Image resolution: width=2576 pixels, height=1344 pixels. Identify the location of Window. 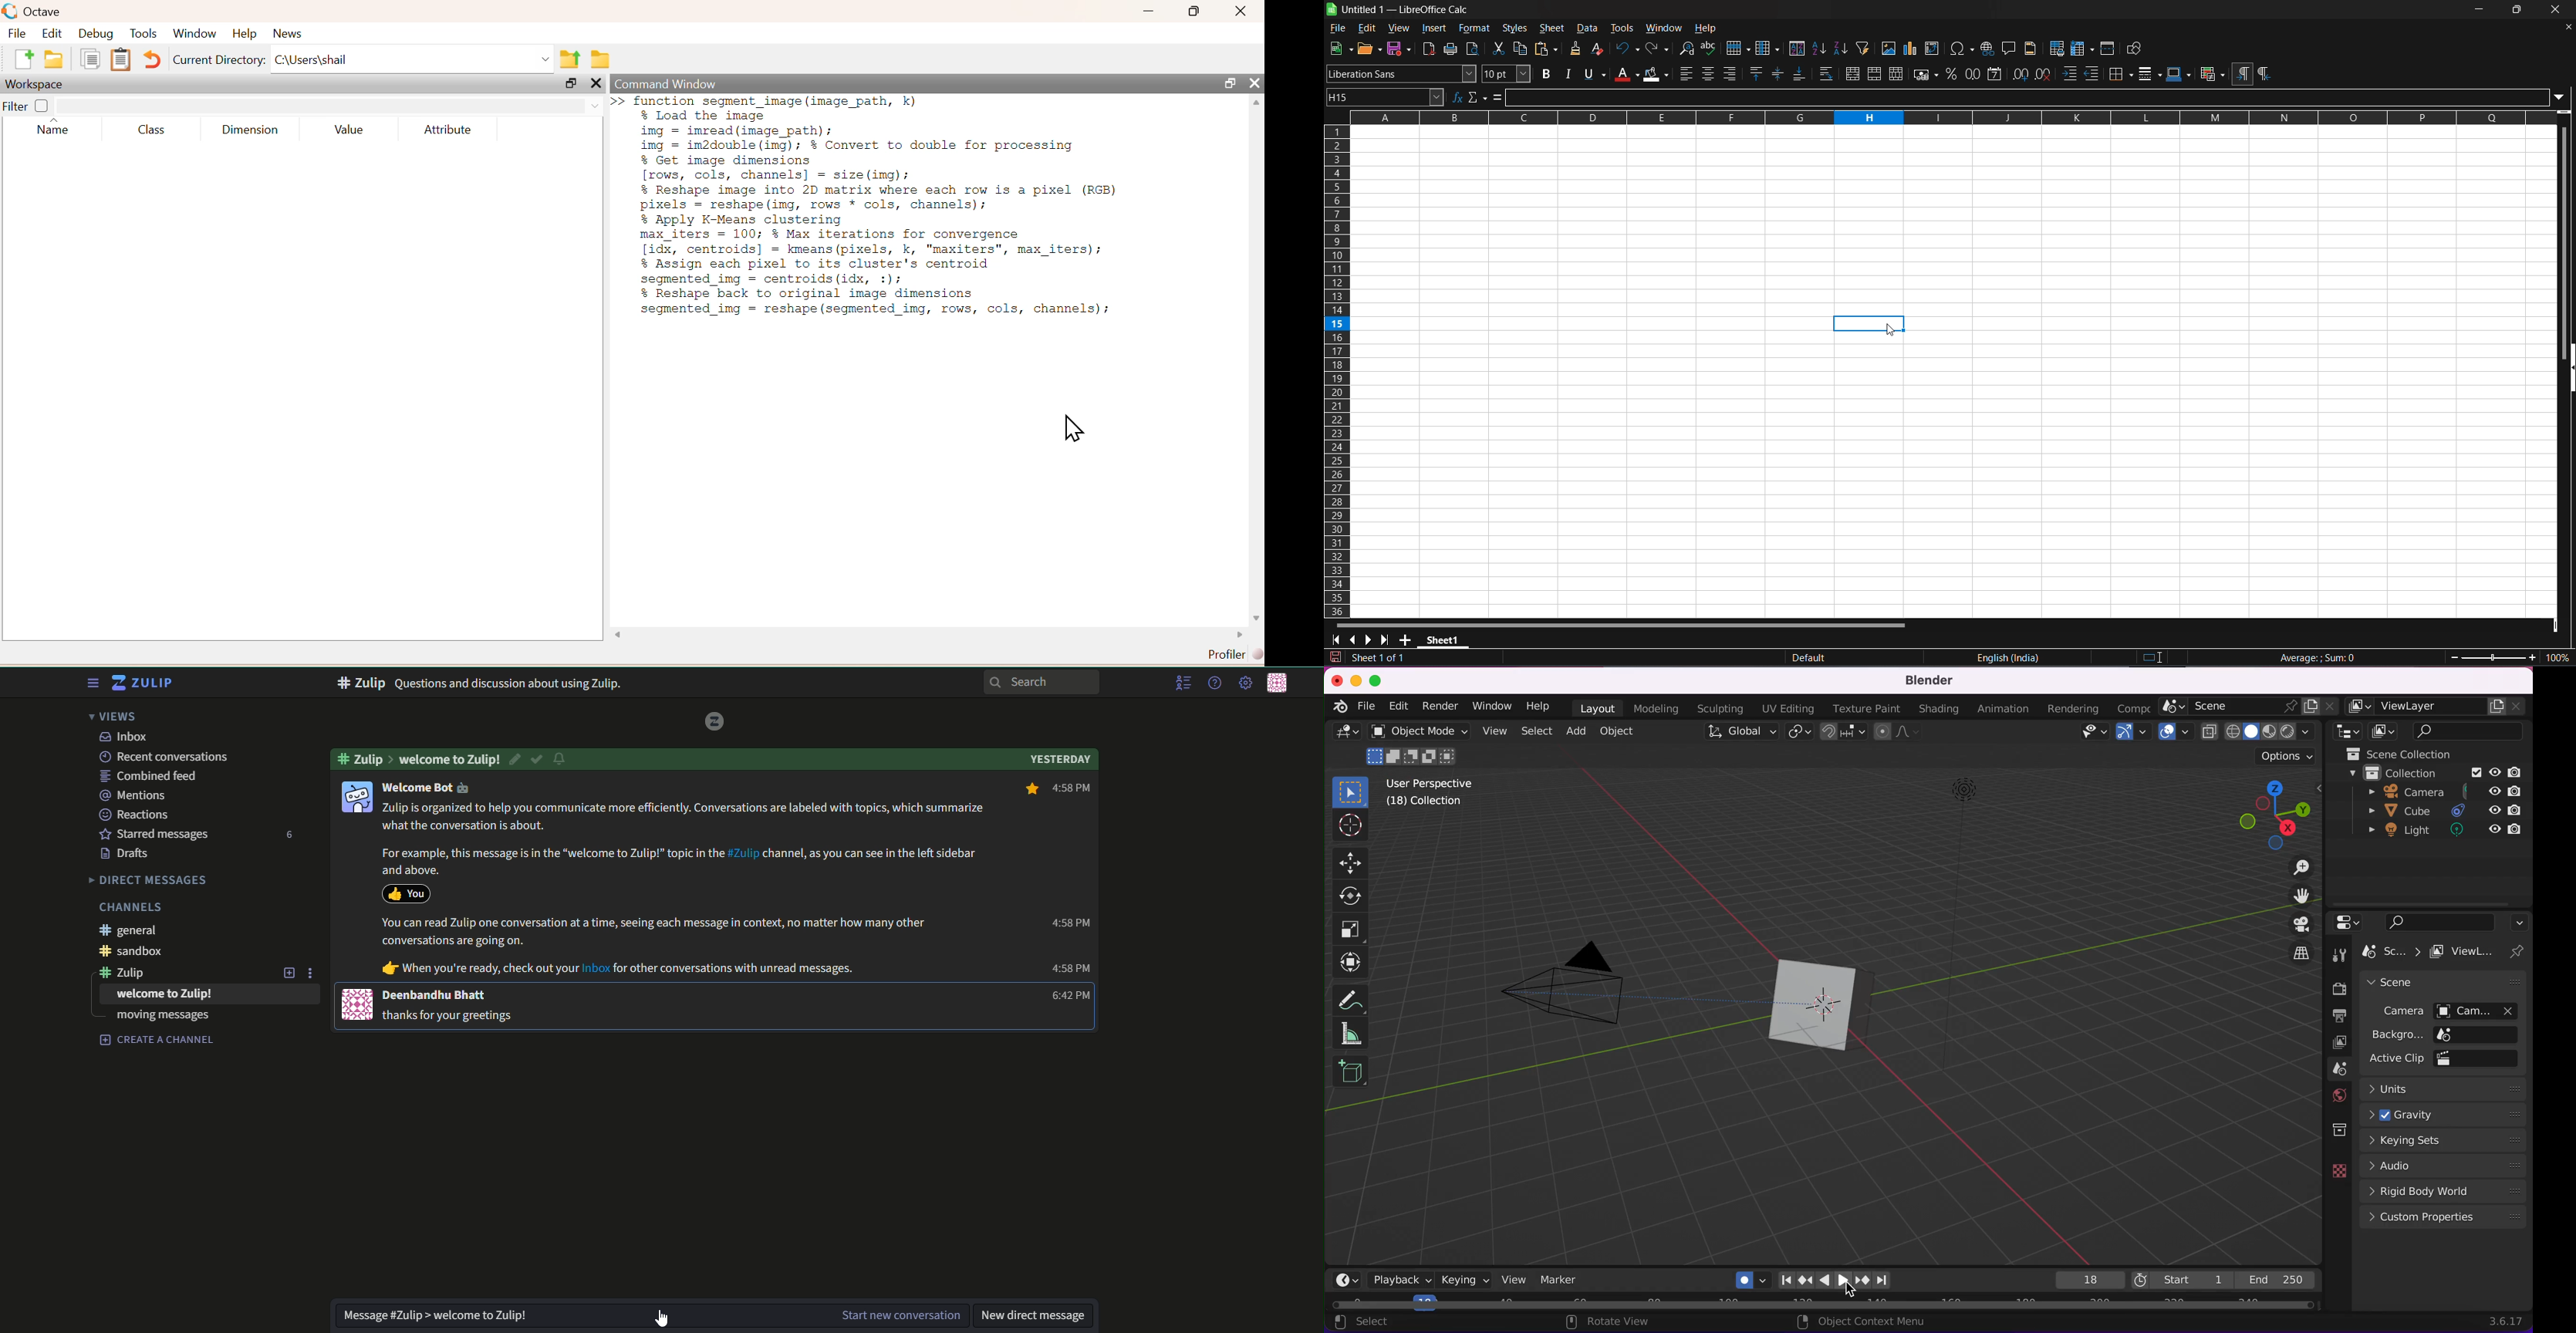
(192, 35).